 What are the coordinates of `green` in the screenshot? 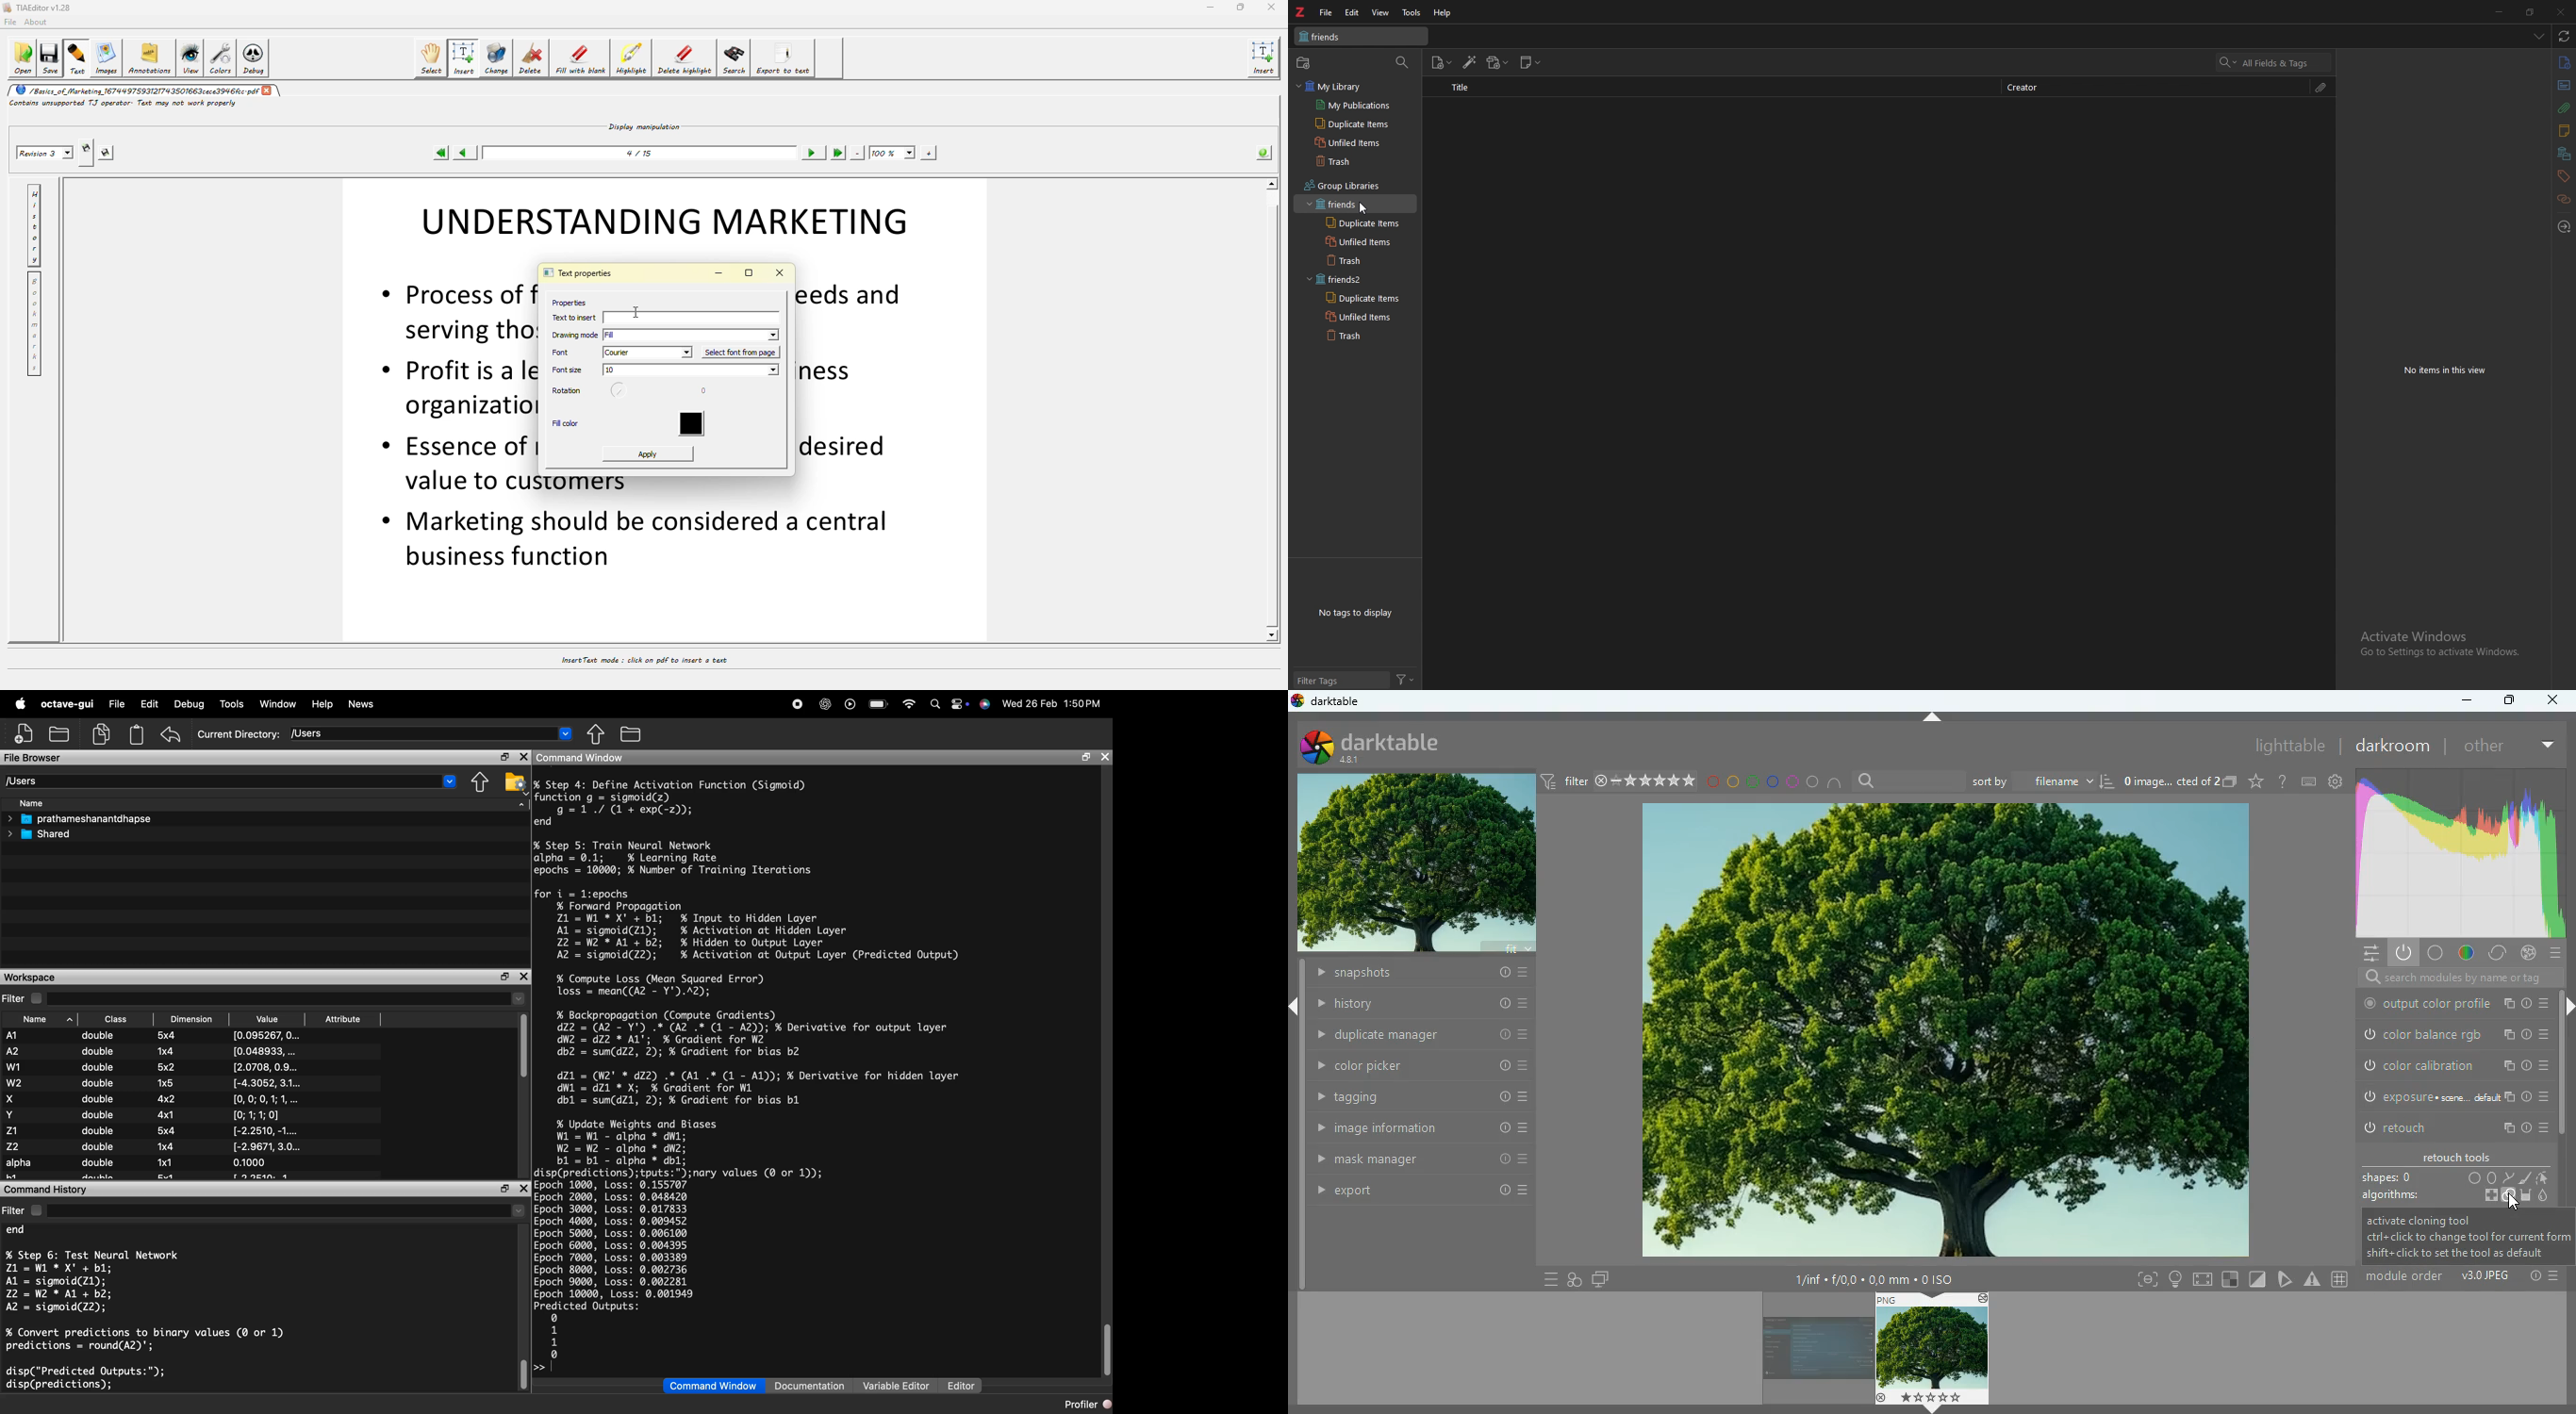 It's located at (1752, 782).